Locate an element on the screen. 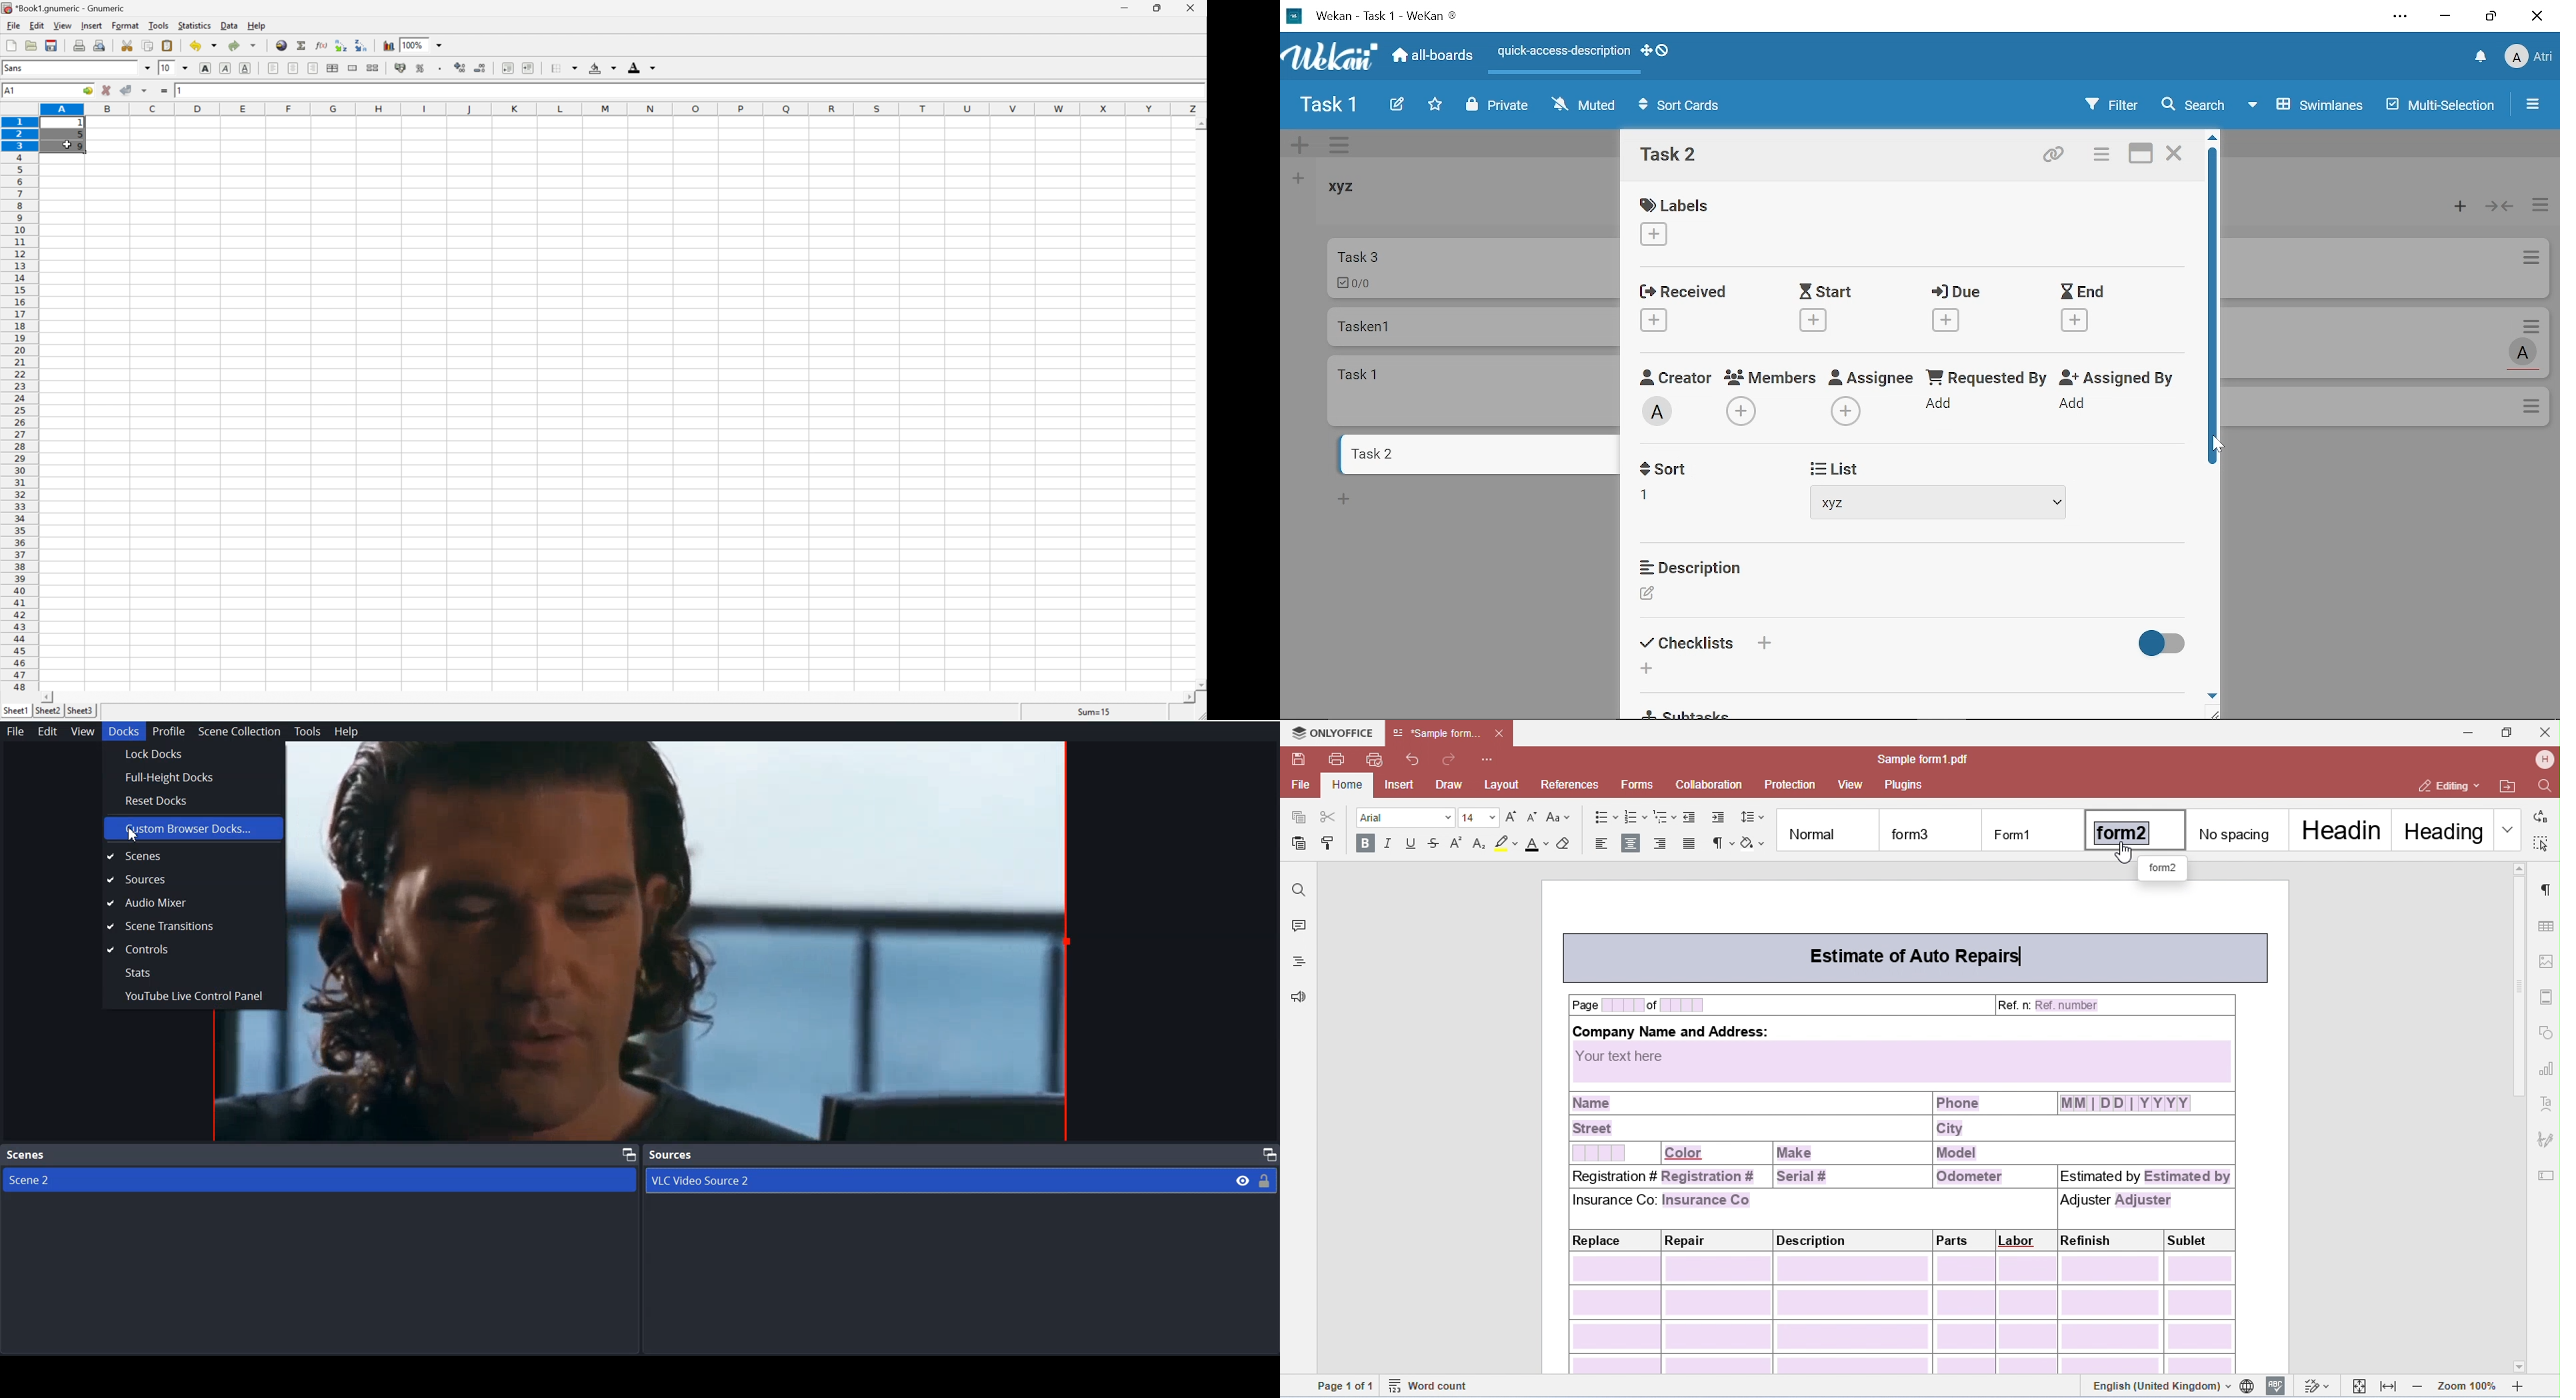 This screenshot has width=2576, height=1400. increase number of decimals is located at coordinates (460, 67).